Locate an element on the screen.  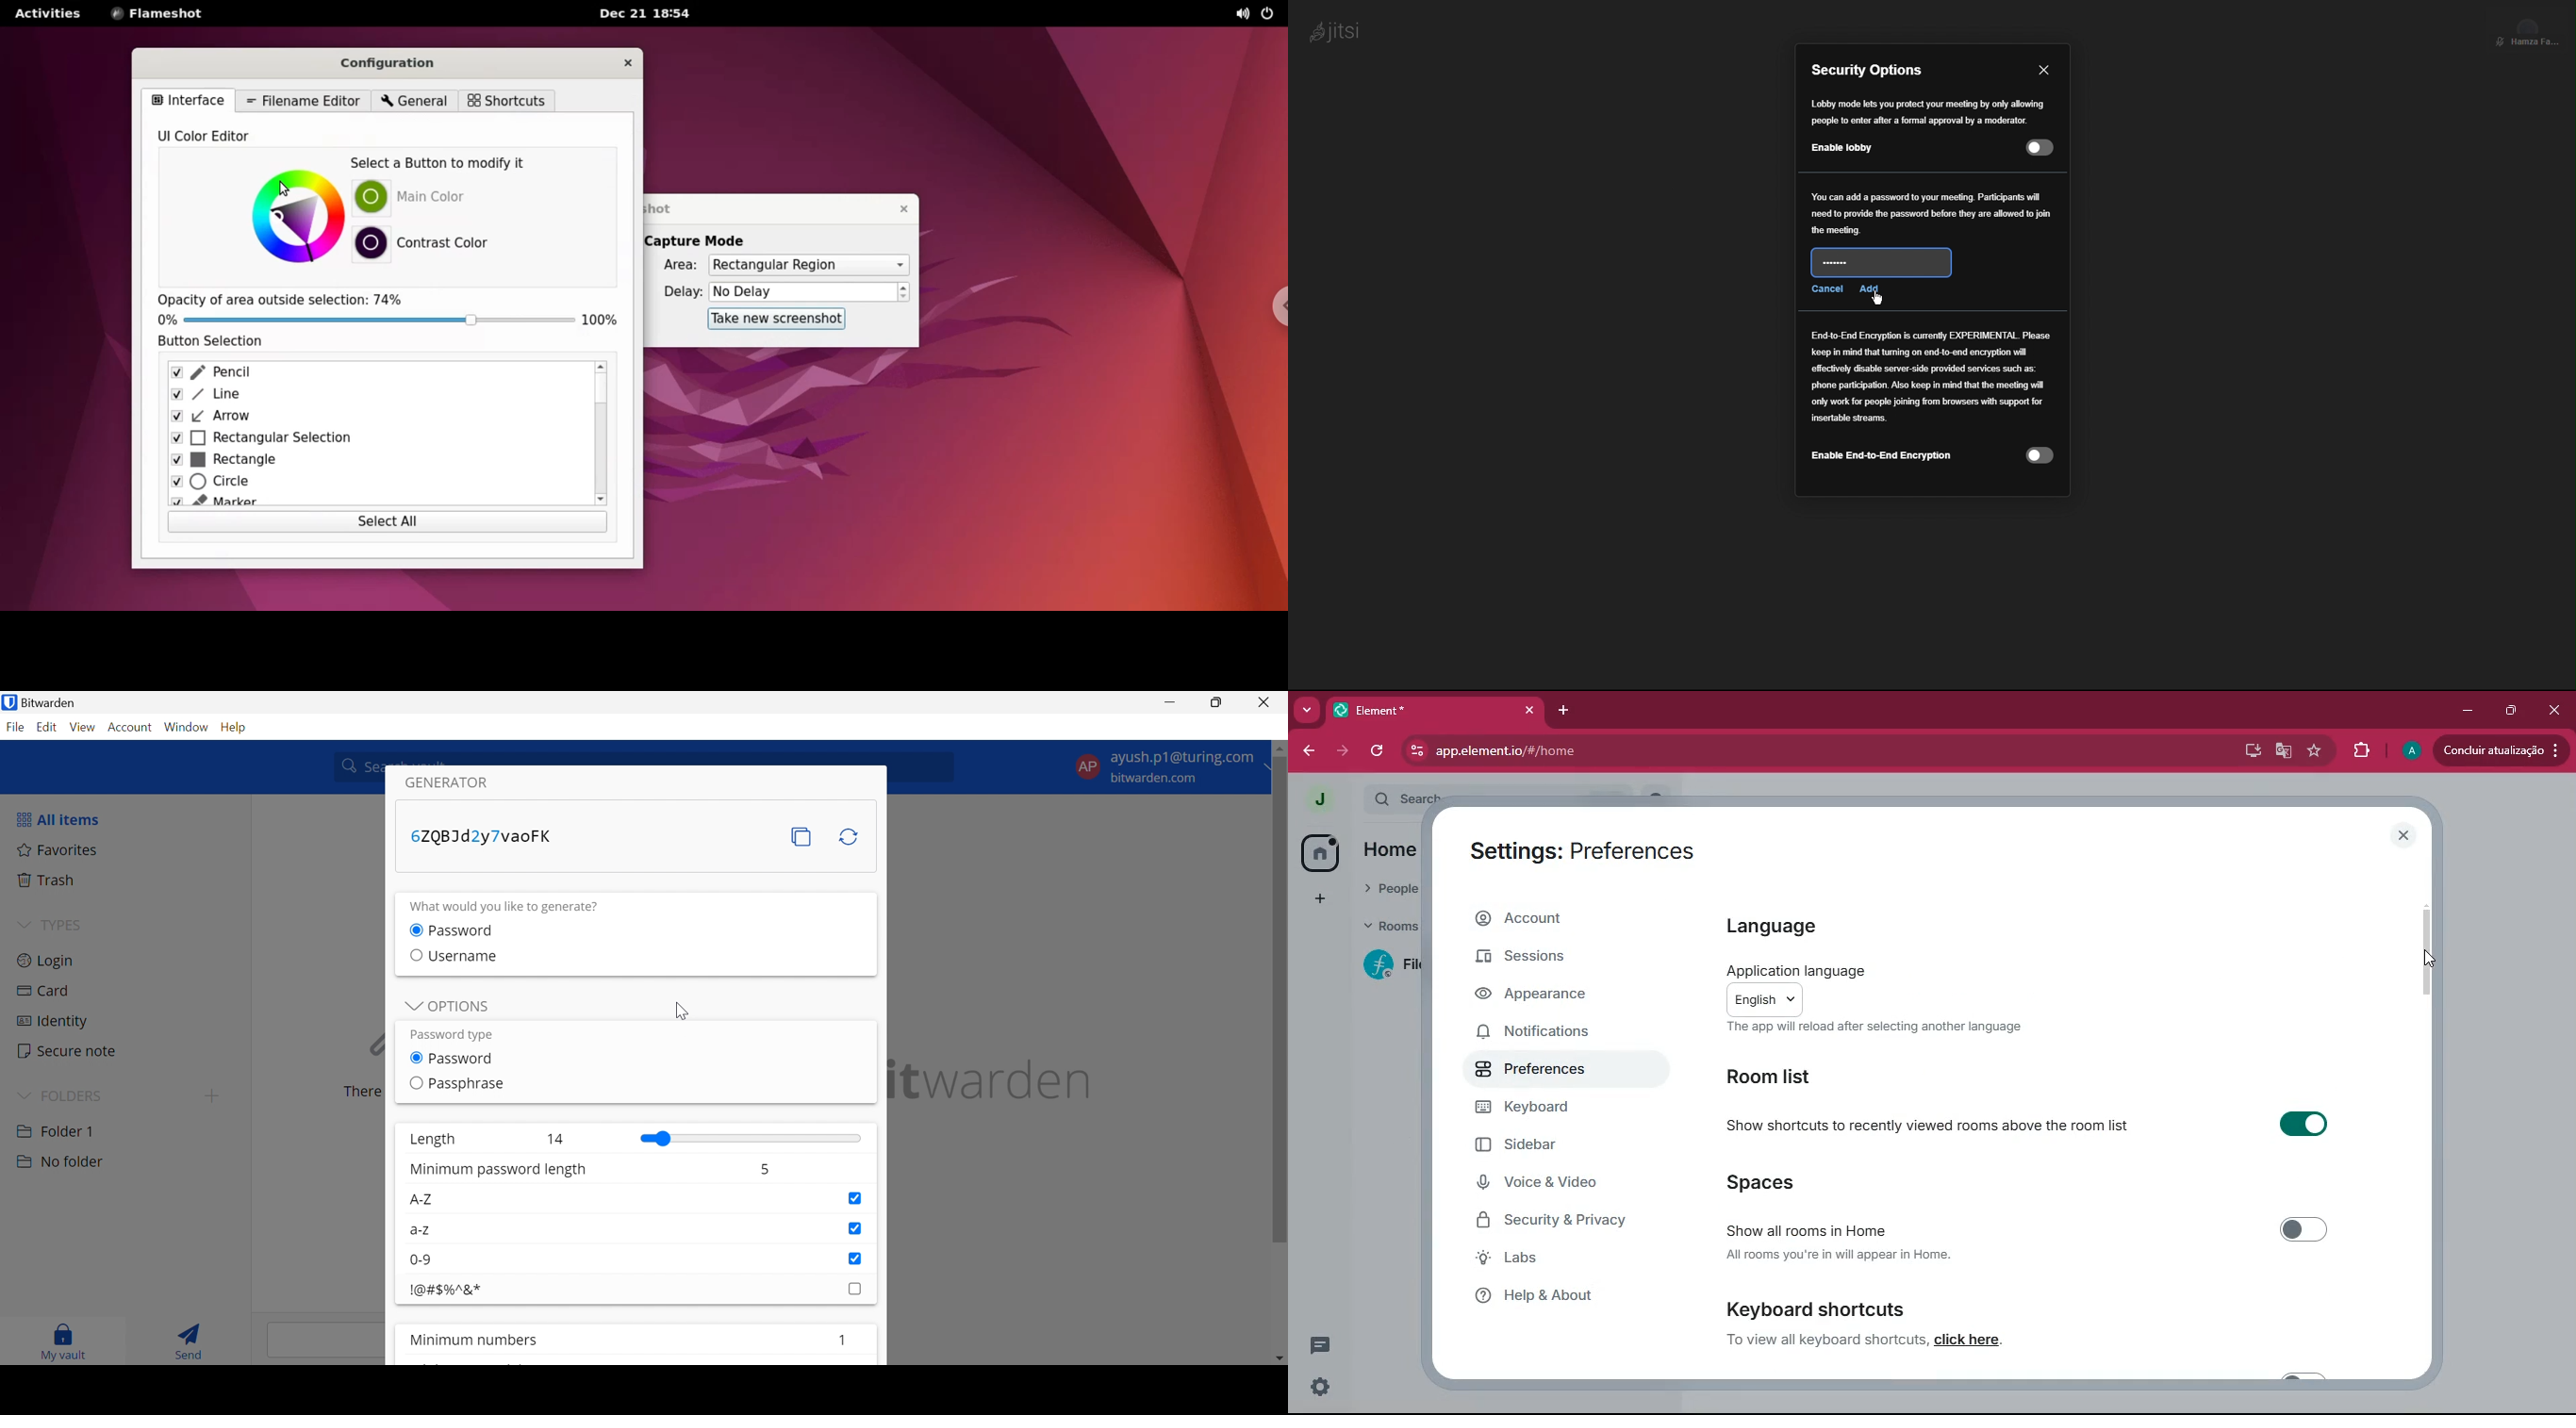
toggle on/off is located at coordinates (2305, 1230).